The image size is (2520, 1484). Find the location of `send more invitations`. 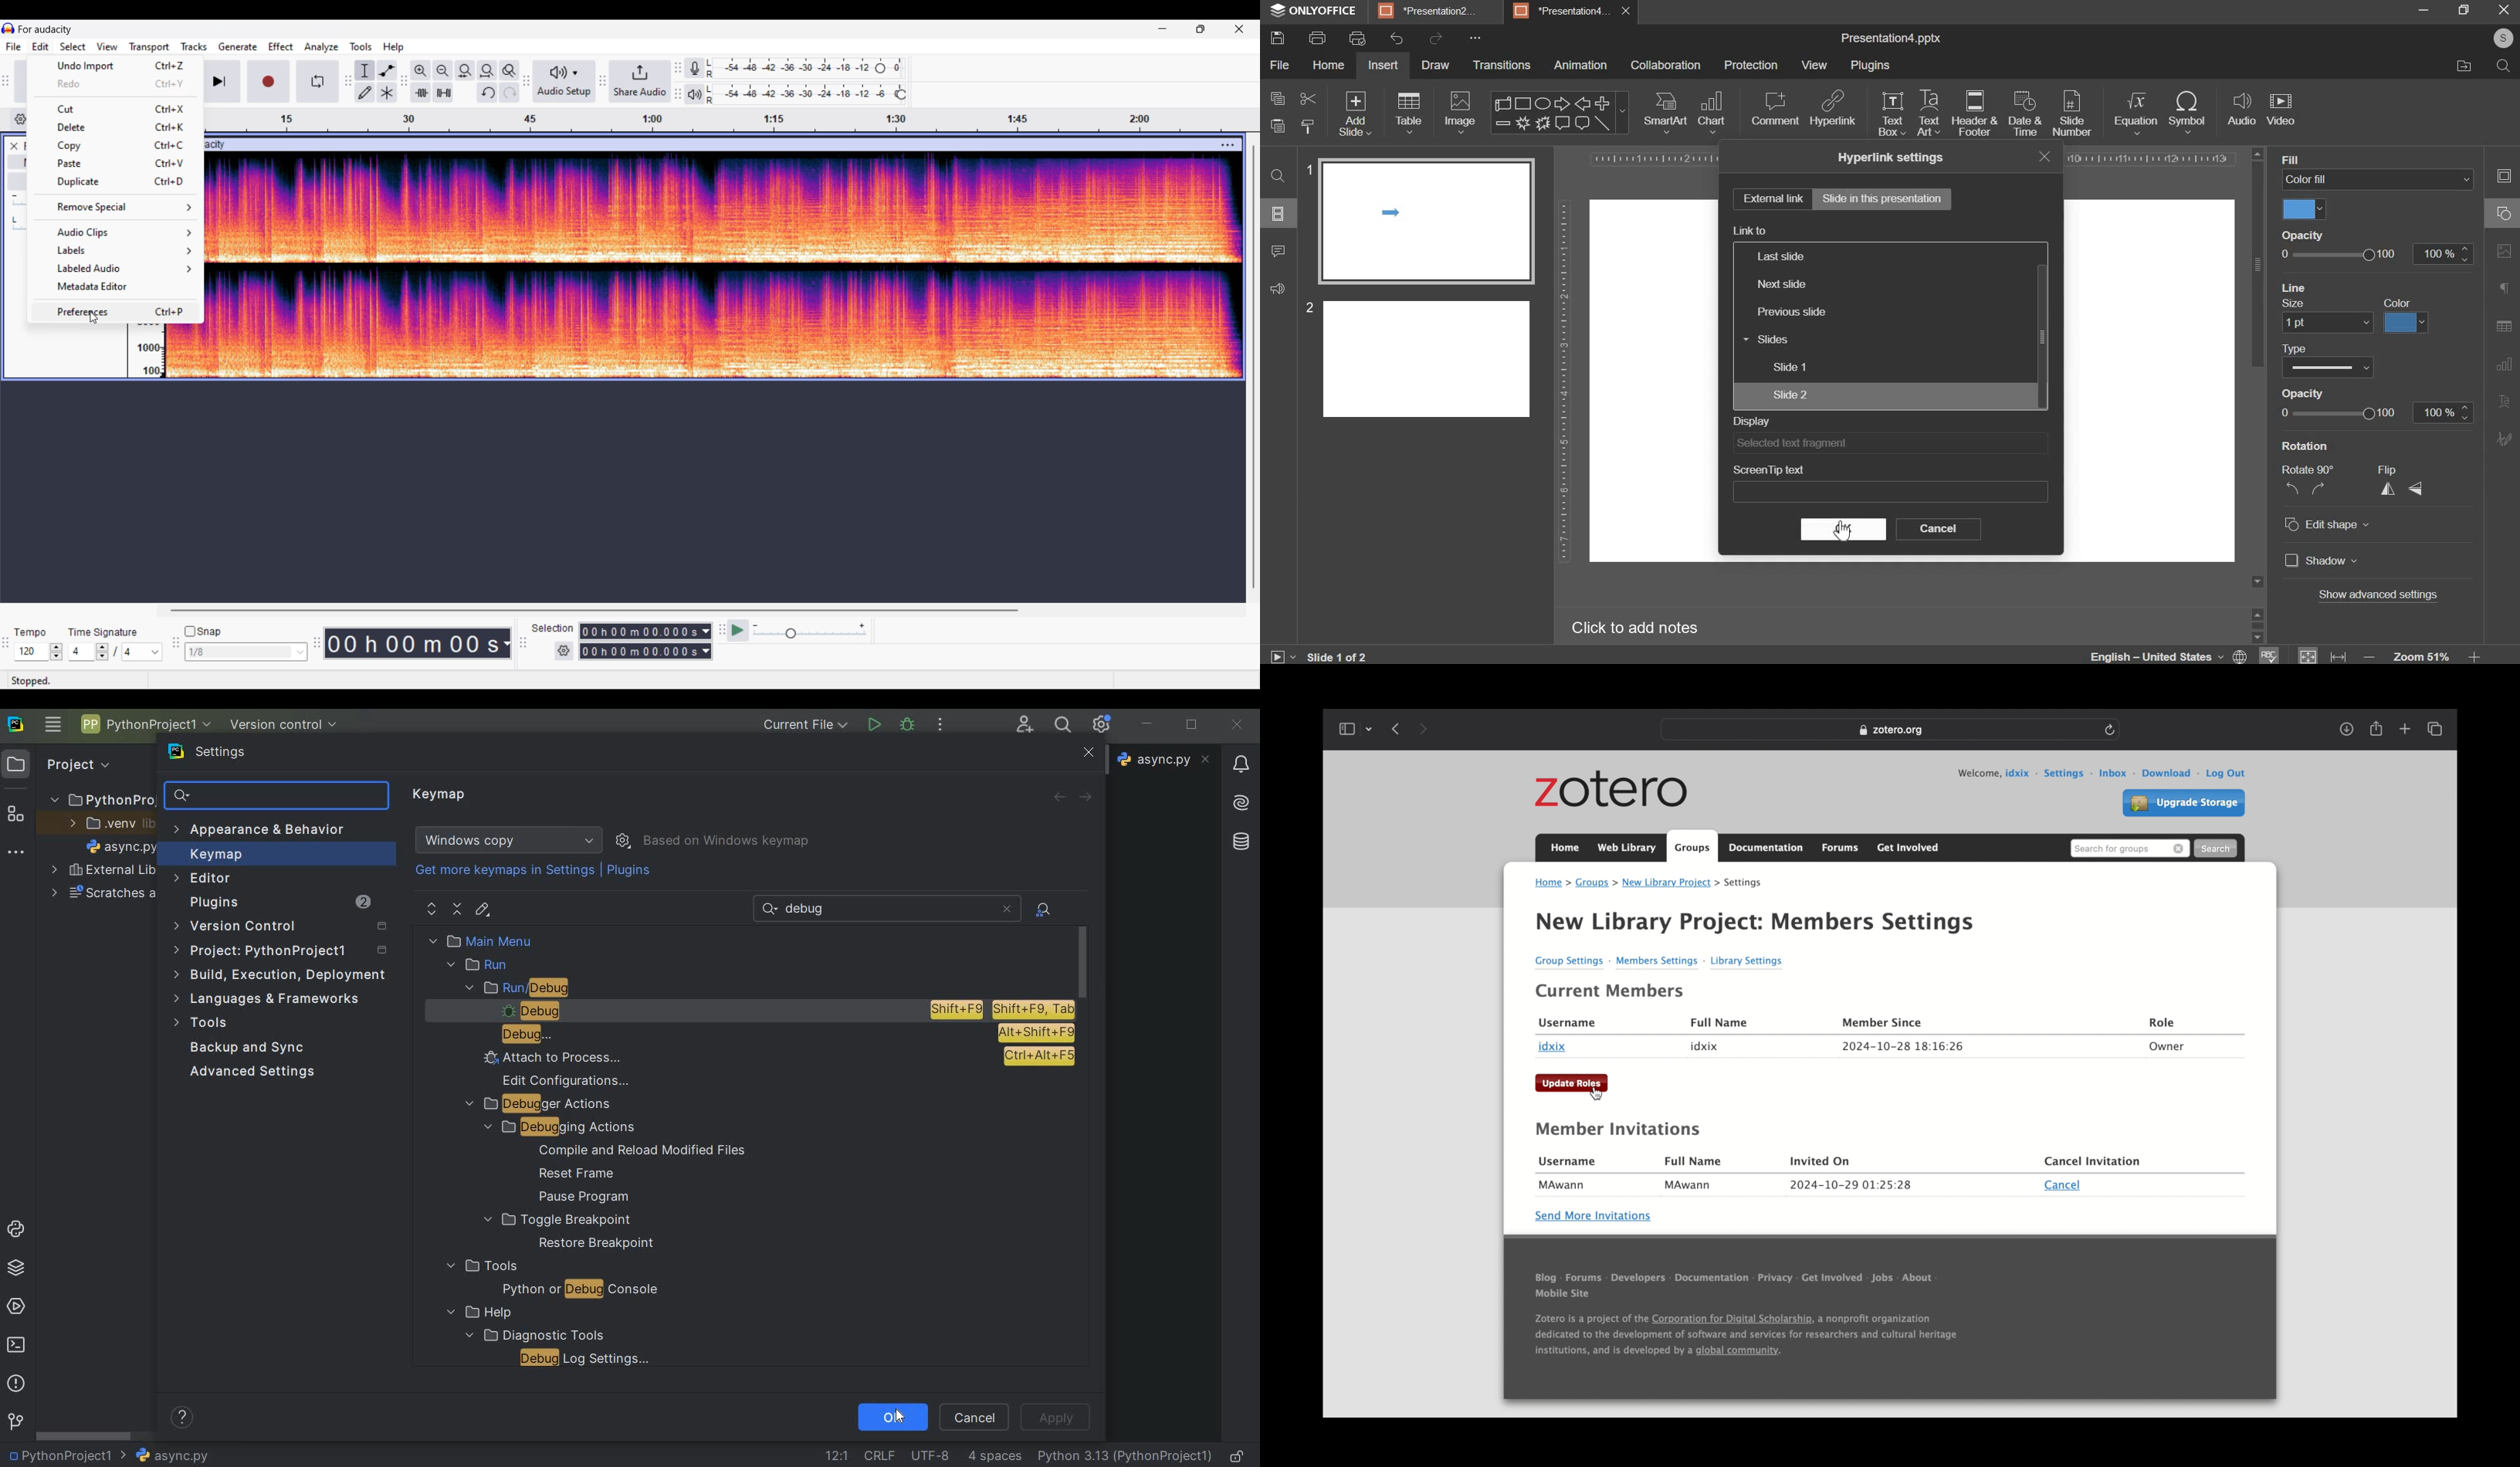

send more invitations is located at coordinates (1595, 1215).